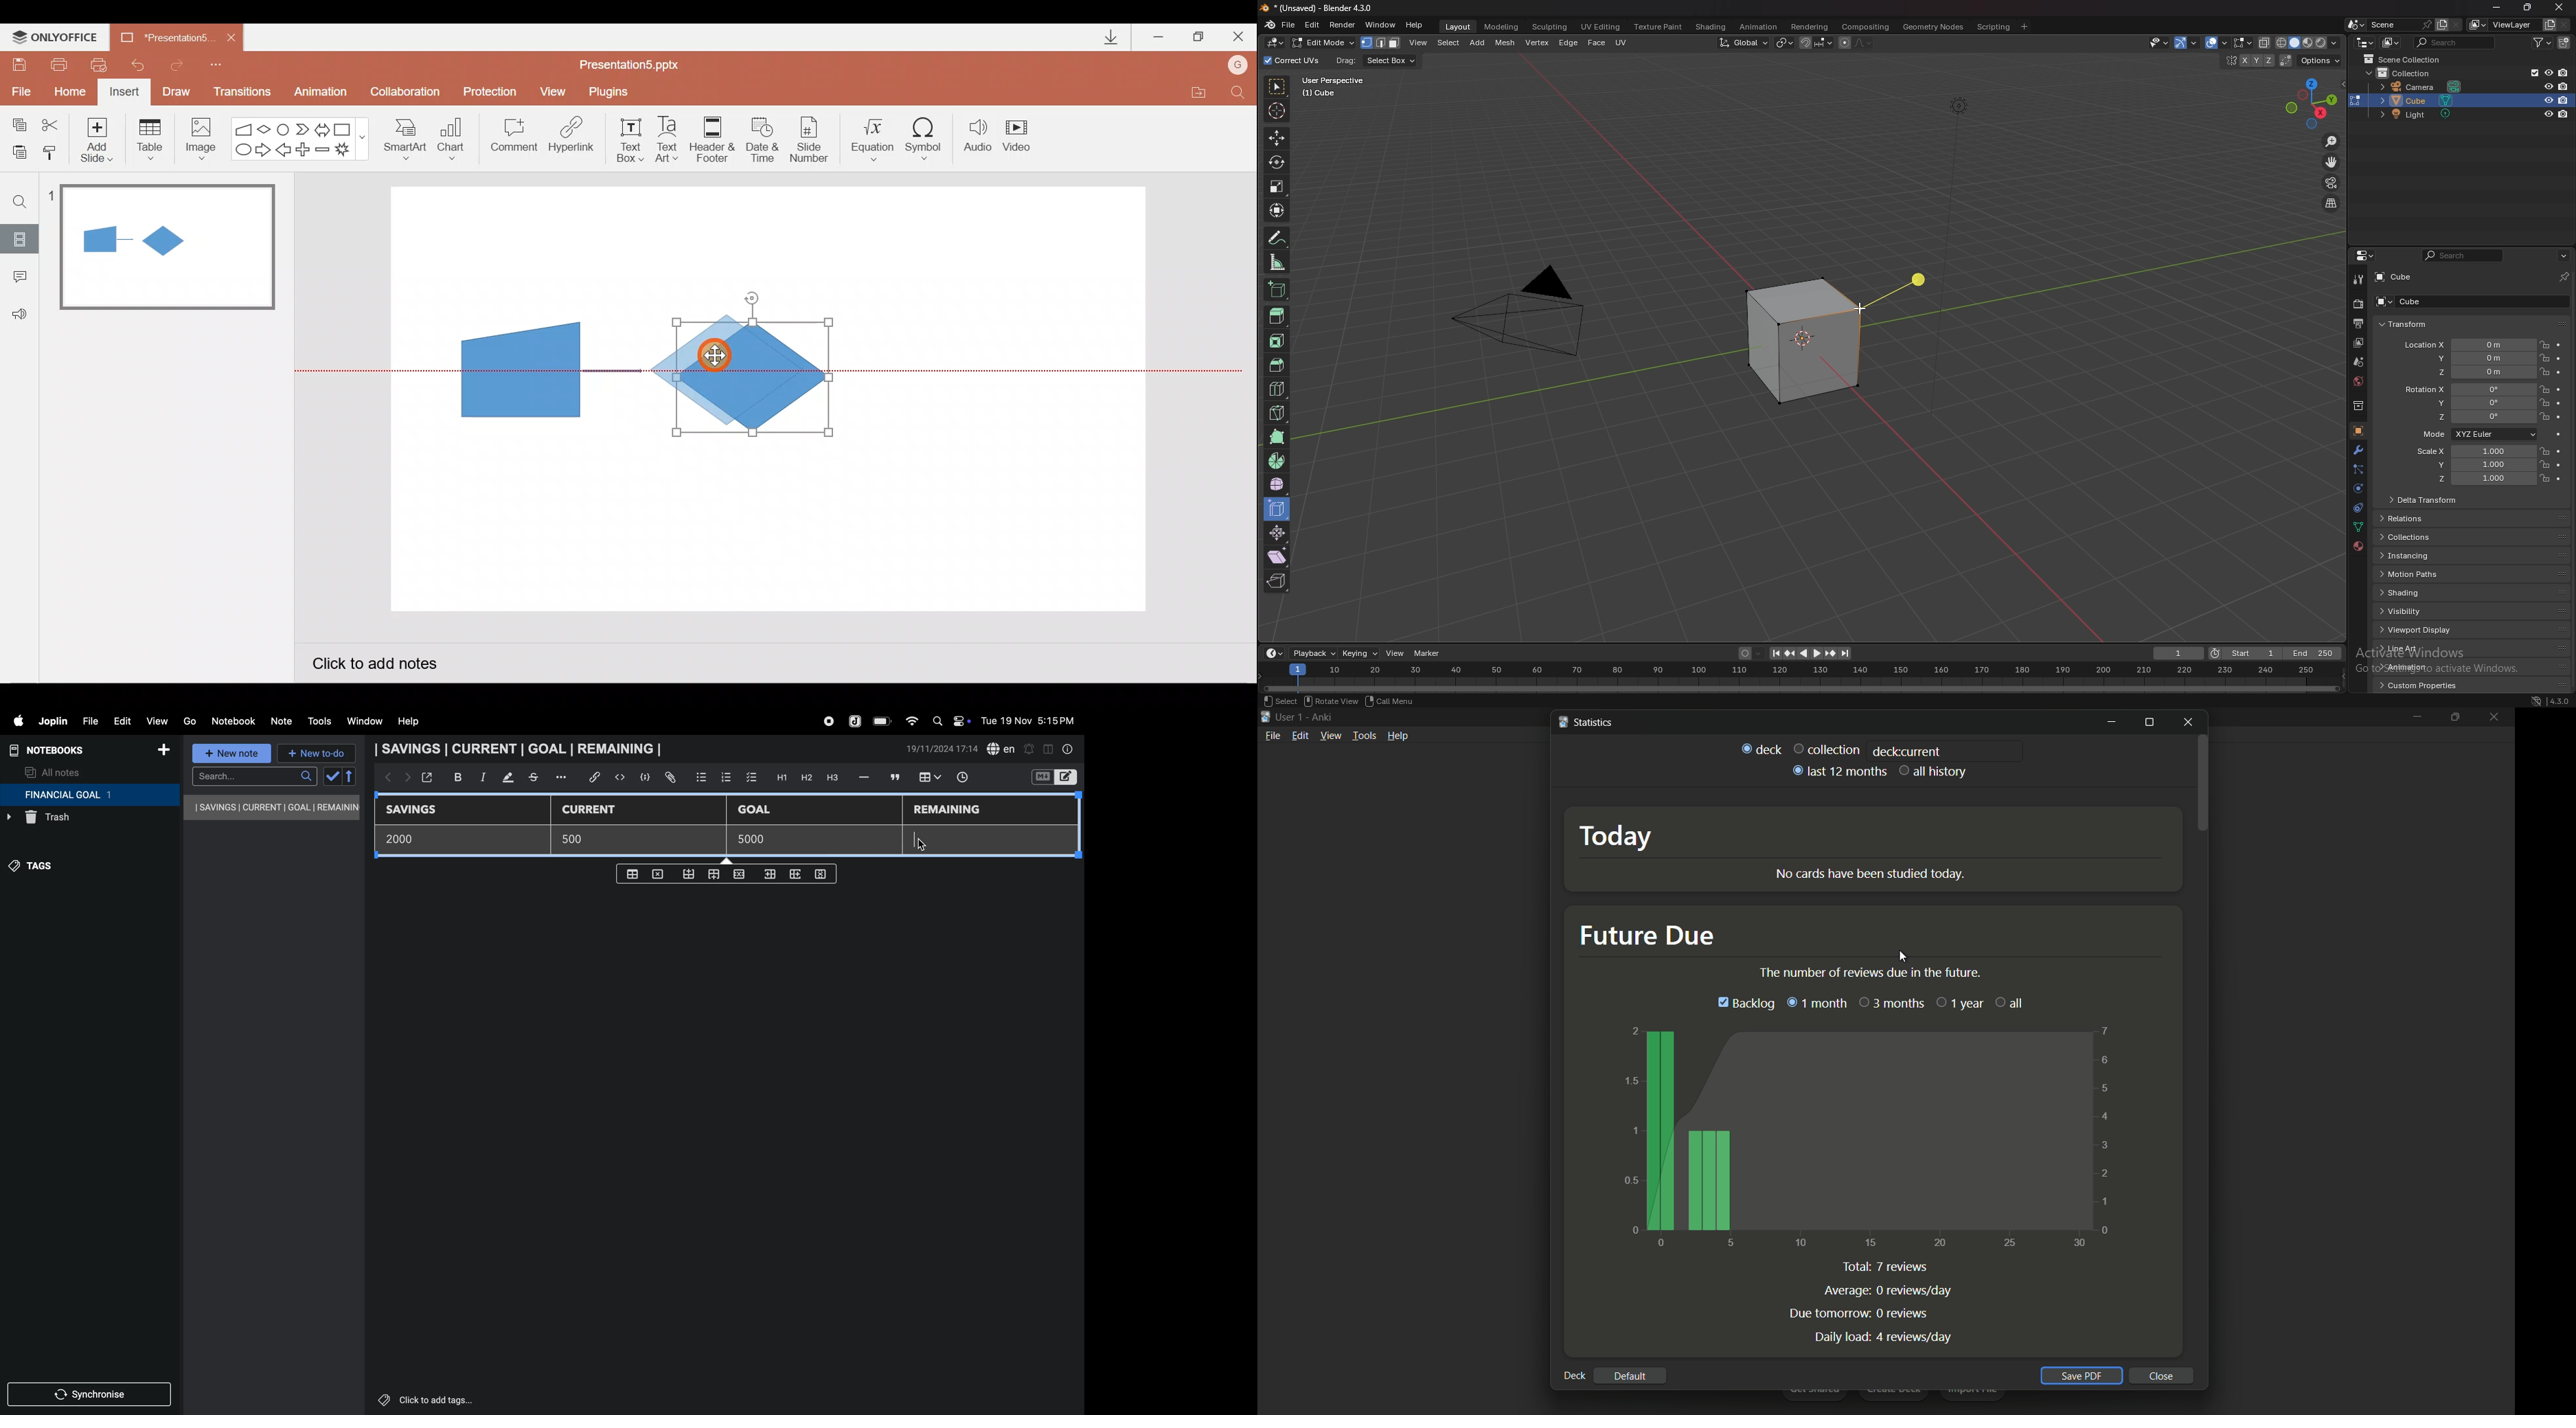 This screenshot has height=1428, width=2576. What do you see at coordinates (1588, 722) in the screenshot?
I see `statistics` at bounding box center [1588, 722].